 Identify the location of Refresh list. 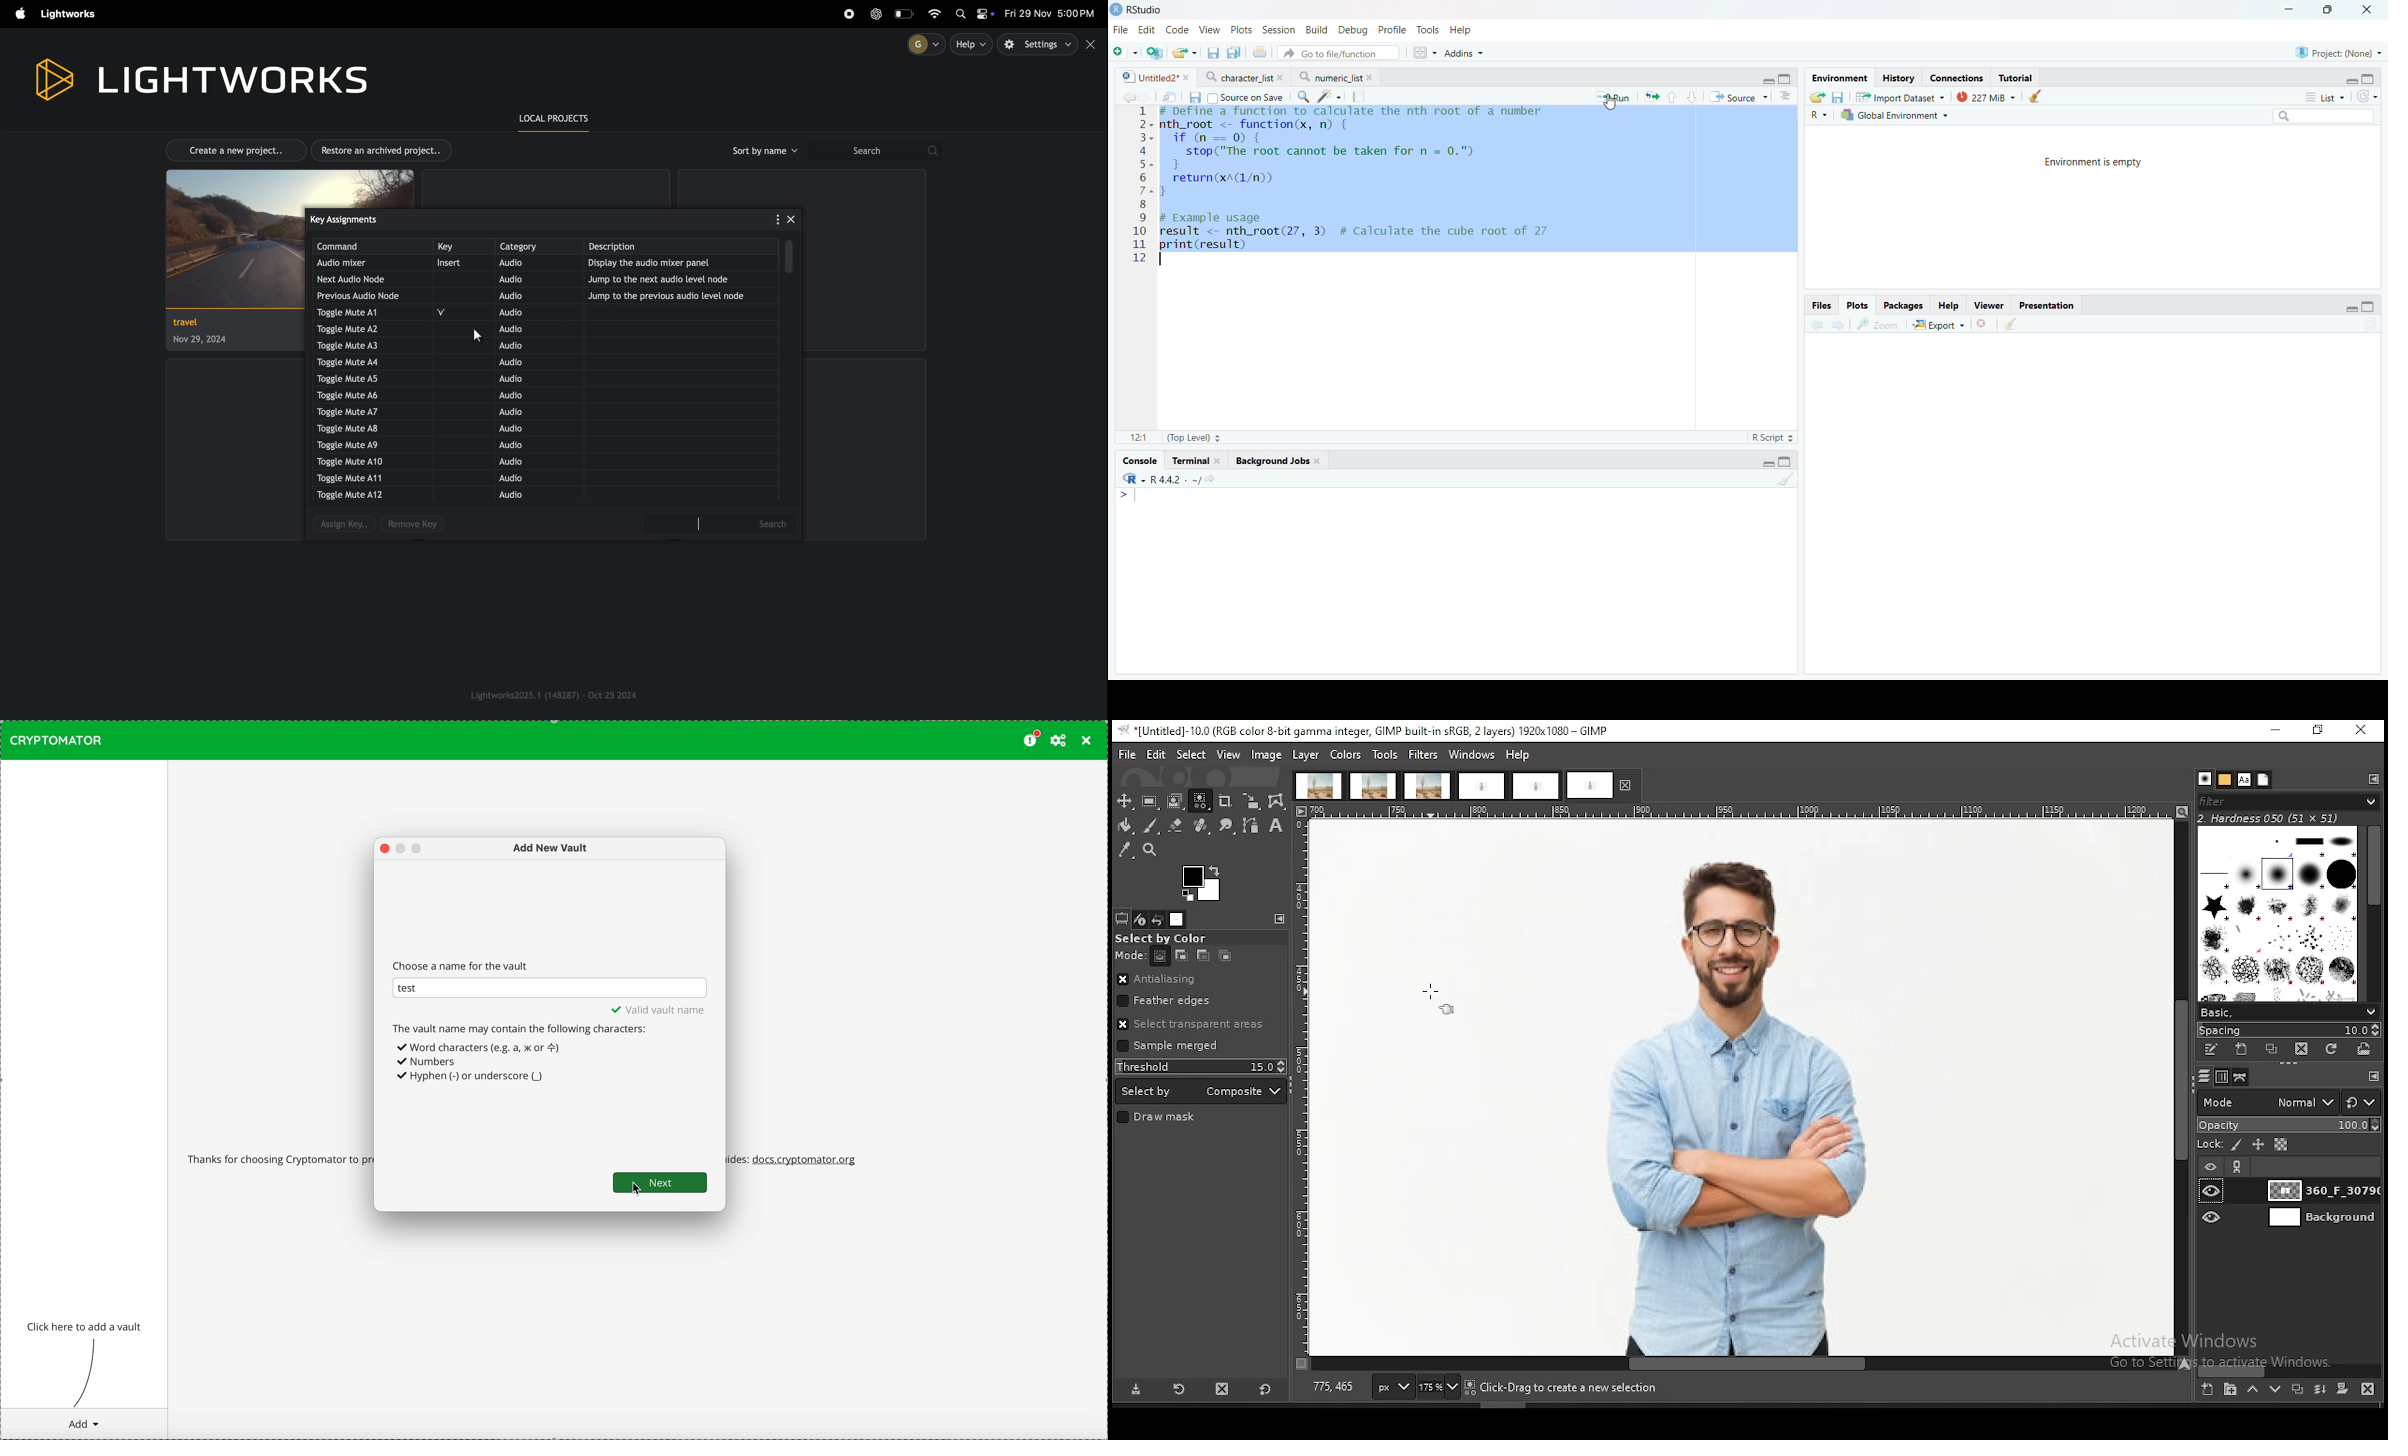
(2367, 96).